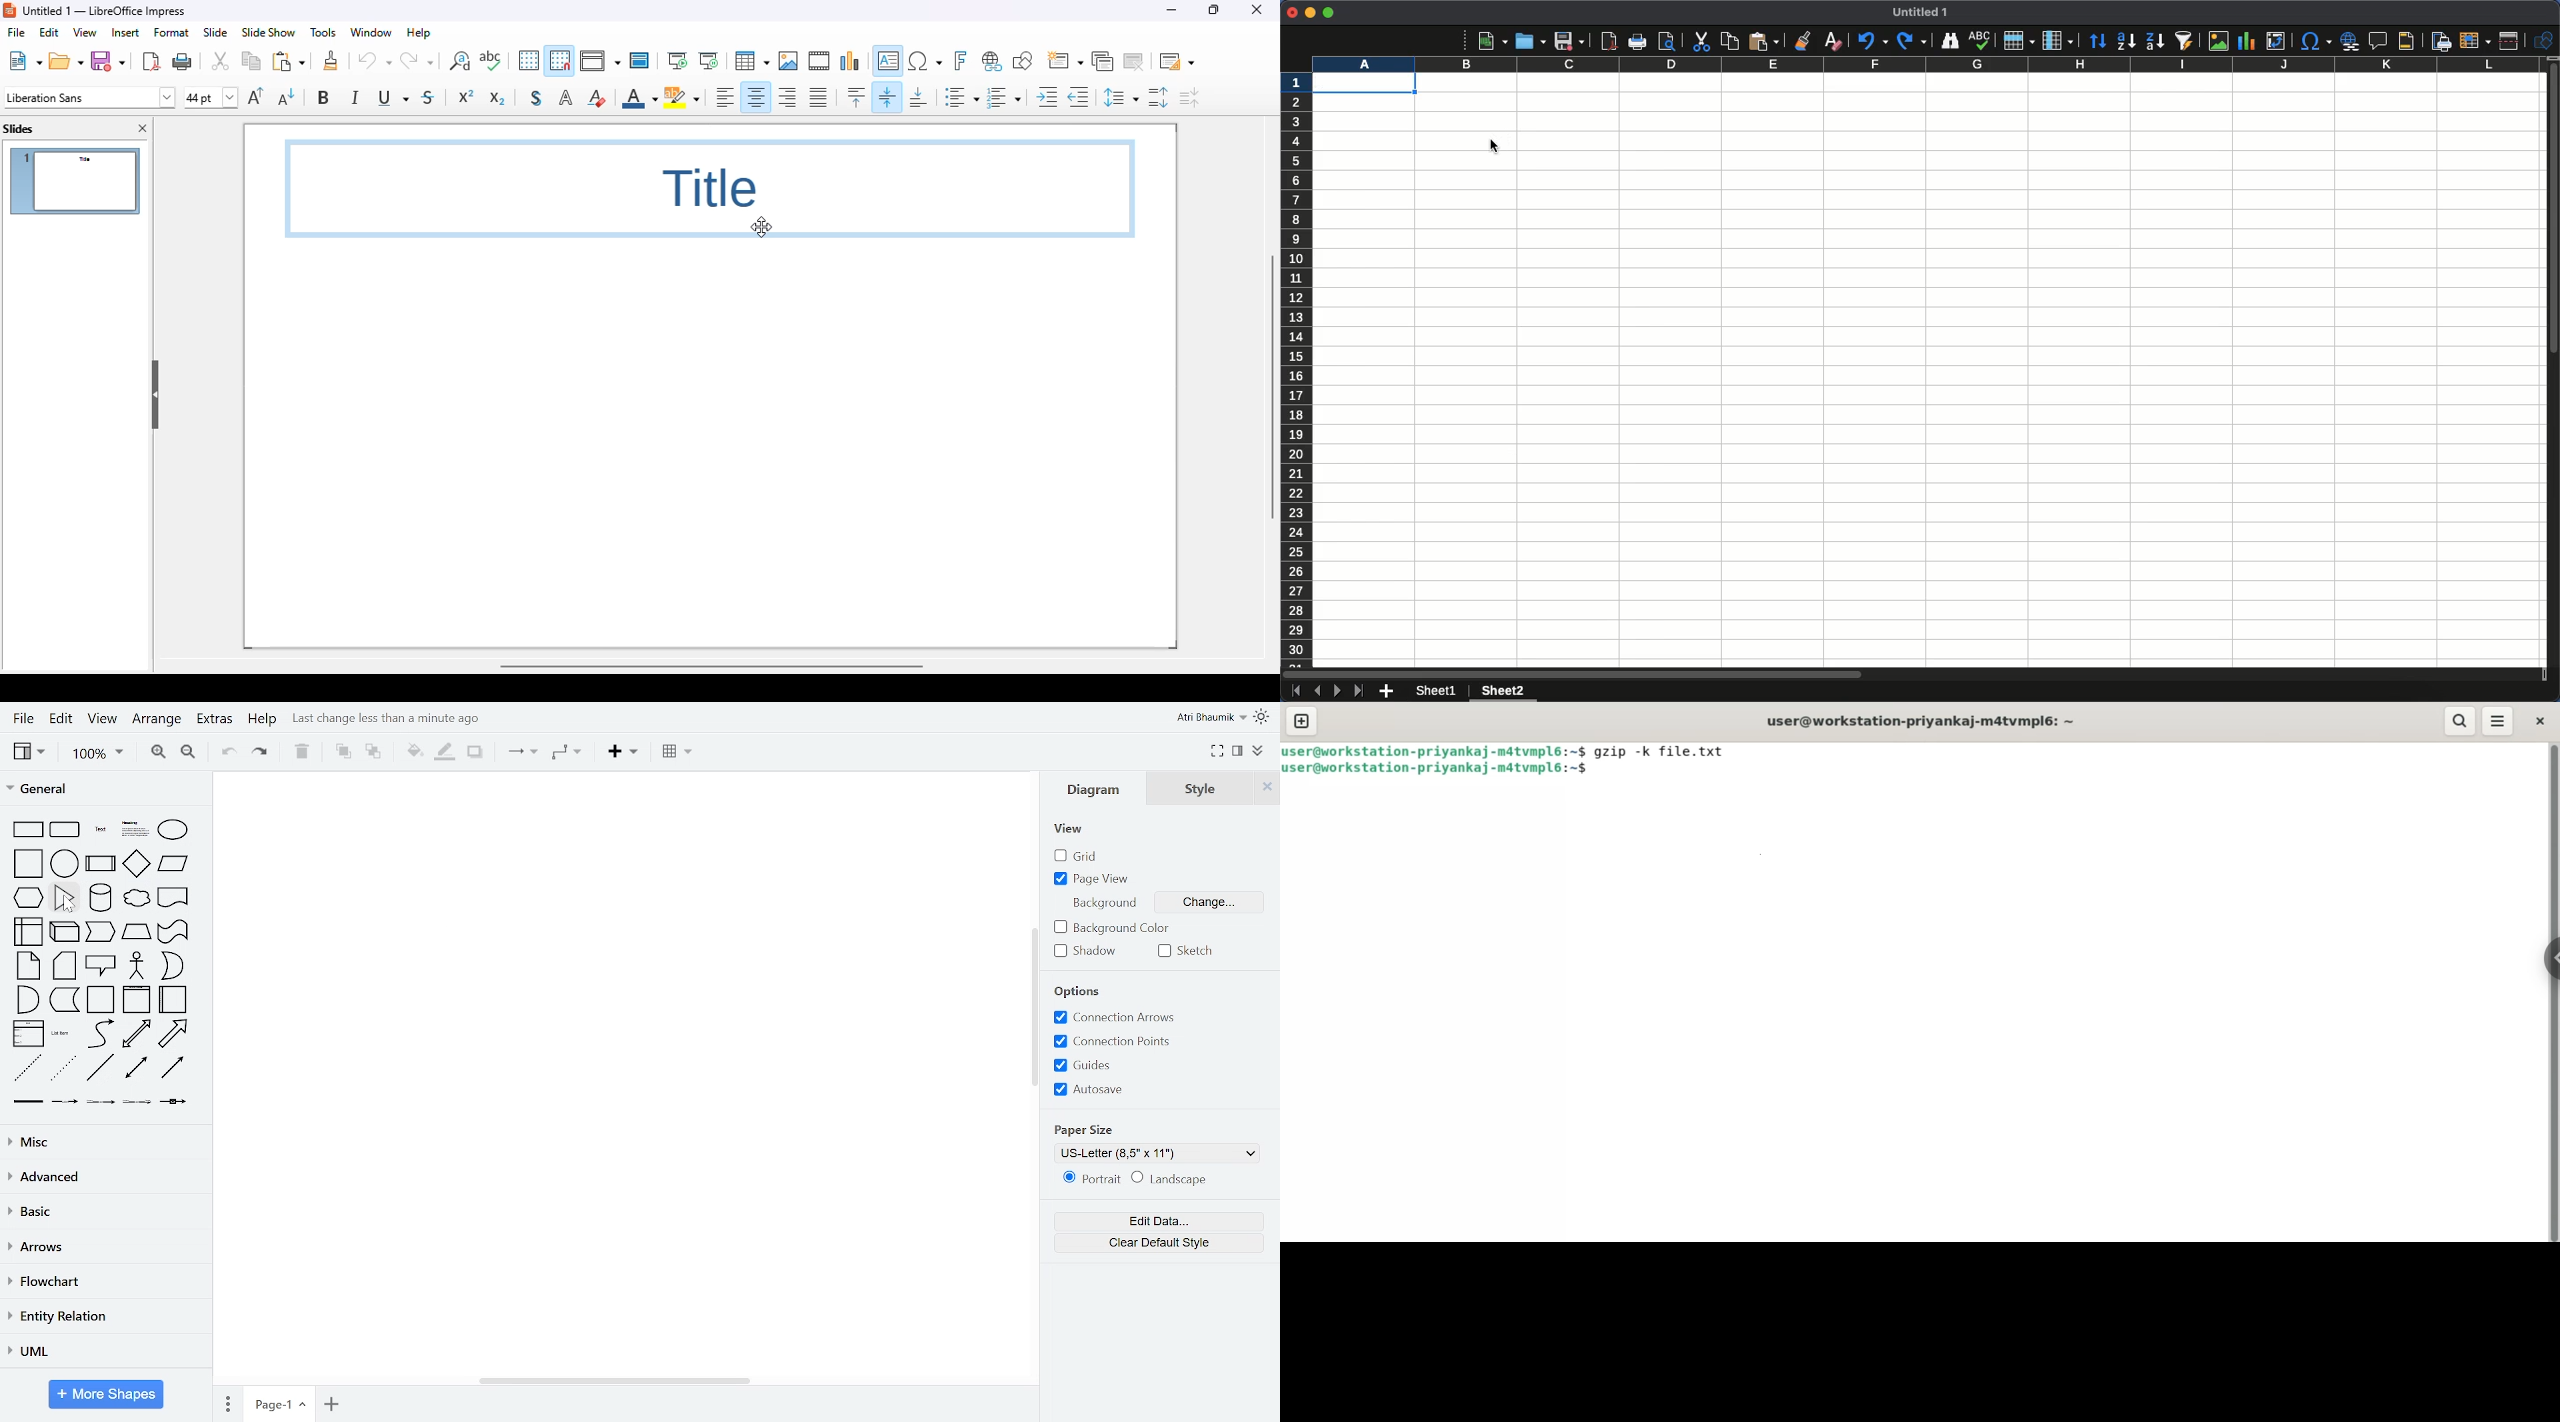 The height and width of the screenshot is (1428, 2576). I want to click on Name, so click(1923, 12).